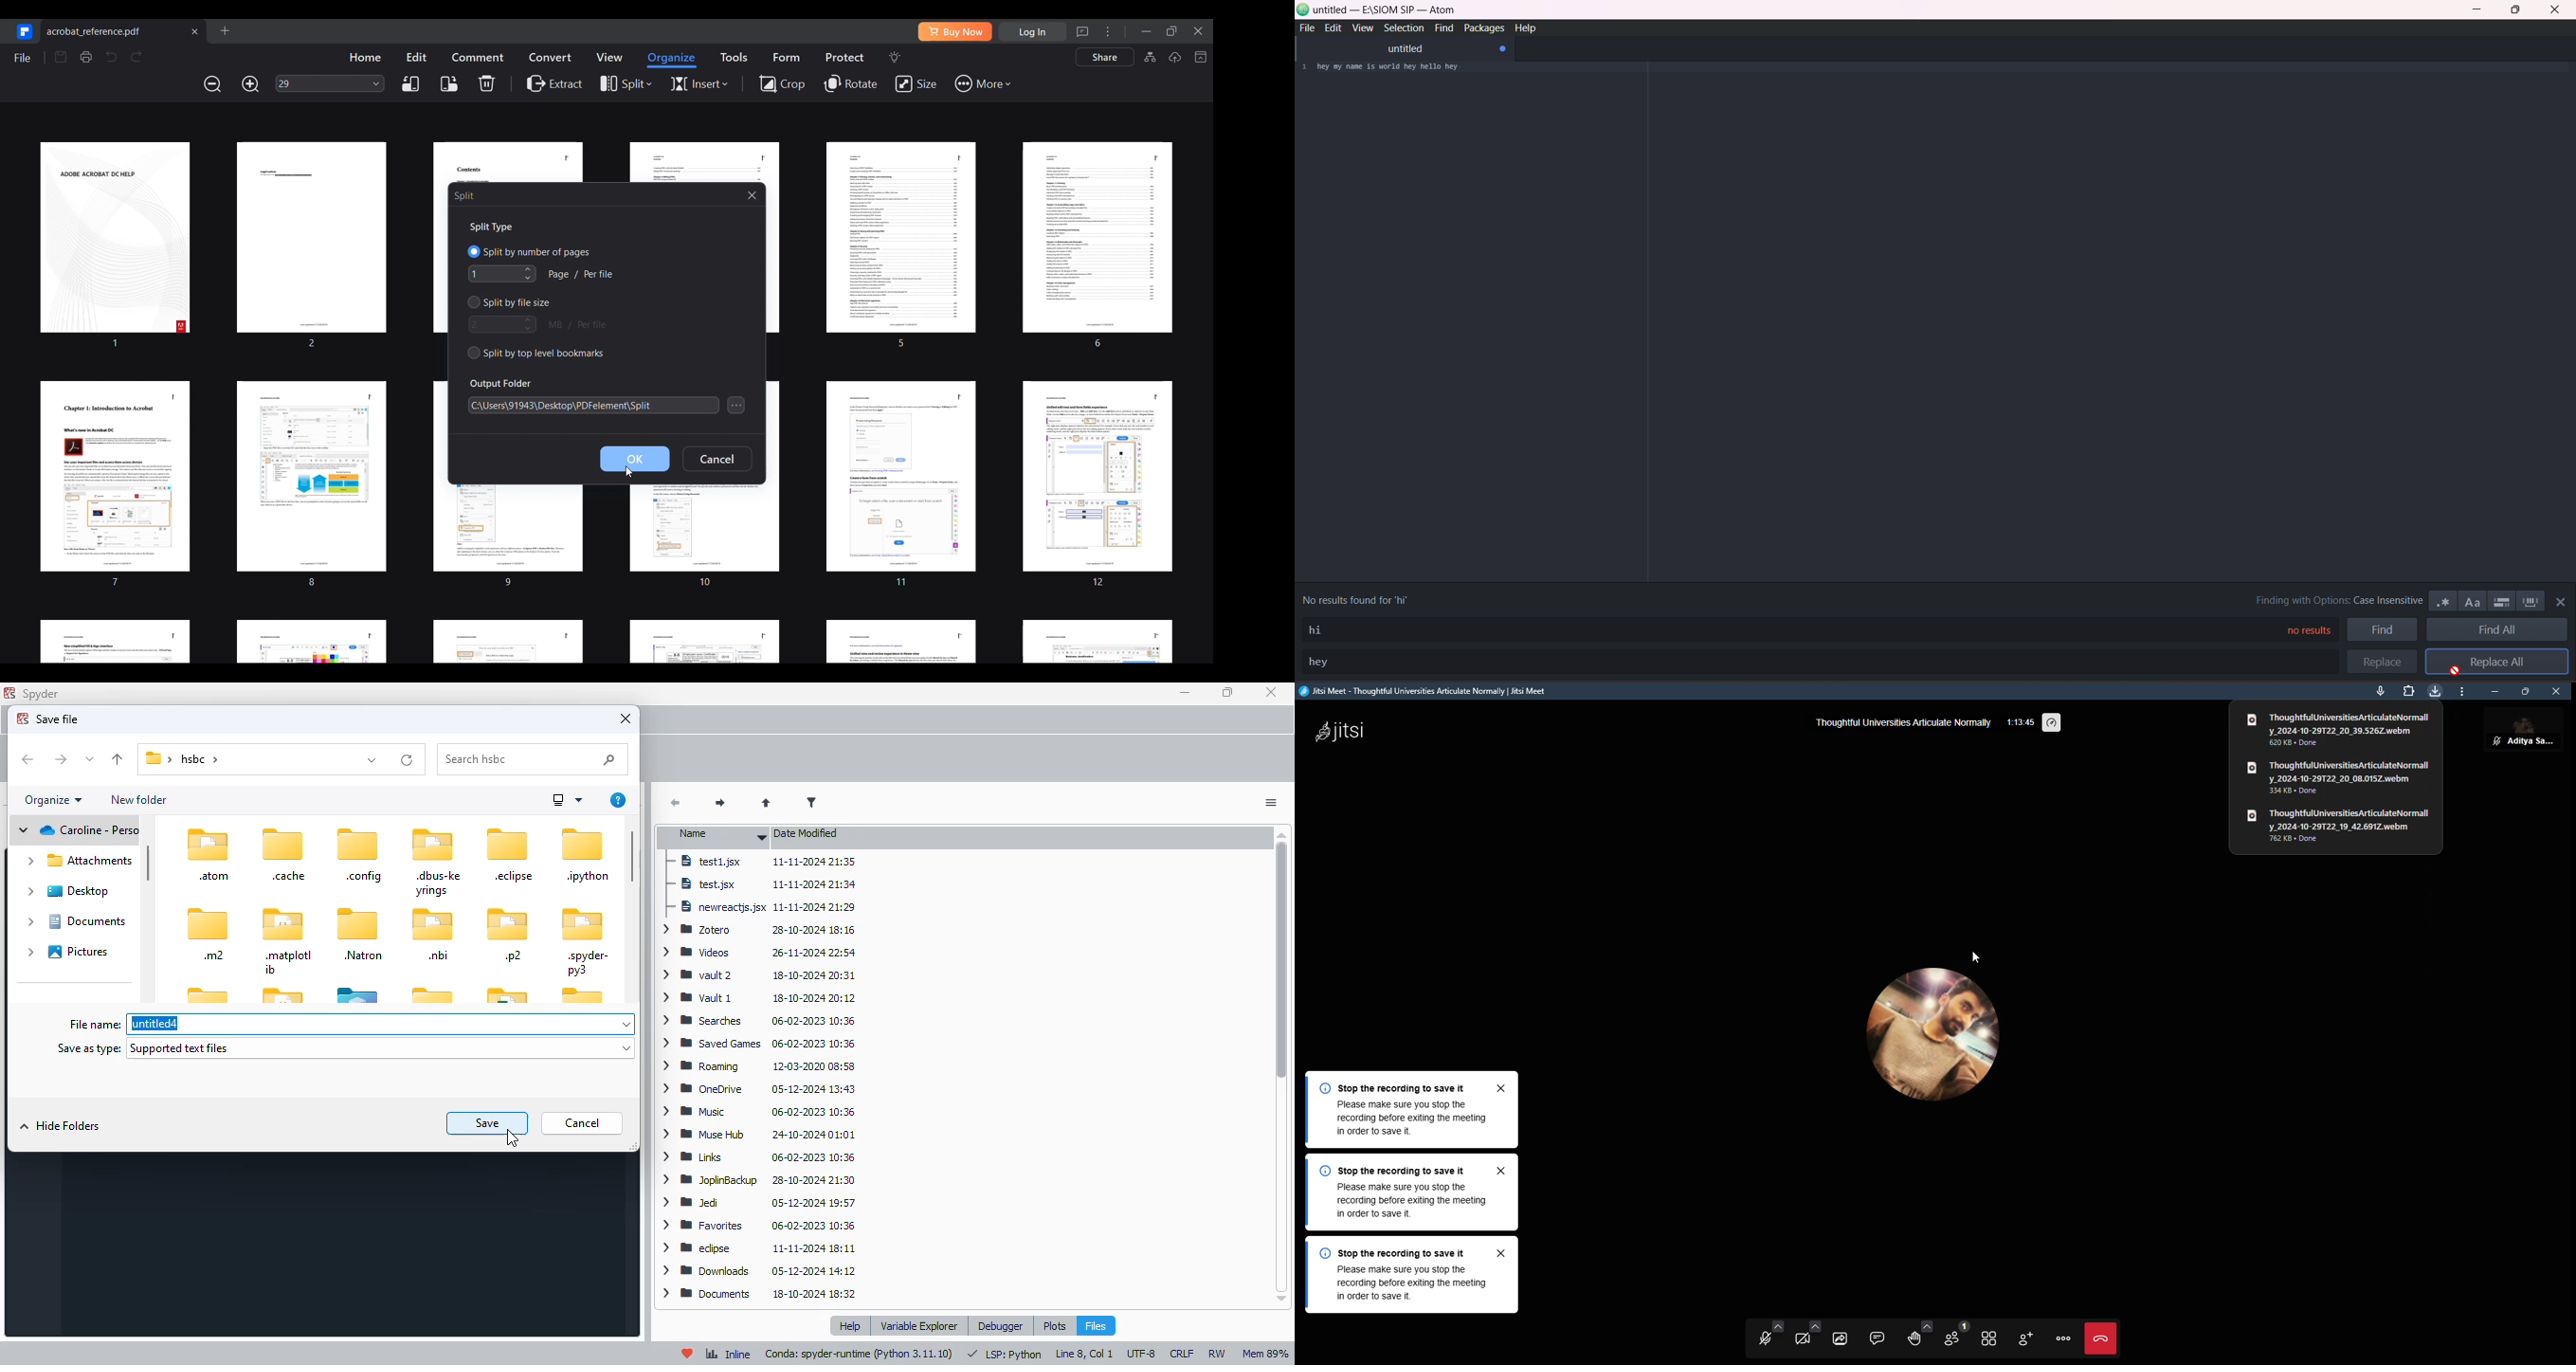  Describe the element at coordinates (567, 800) in the screenshot. I see `more options` at that location.